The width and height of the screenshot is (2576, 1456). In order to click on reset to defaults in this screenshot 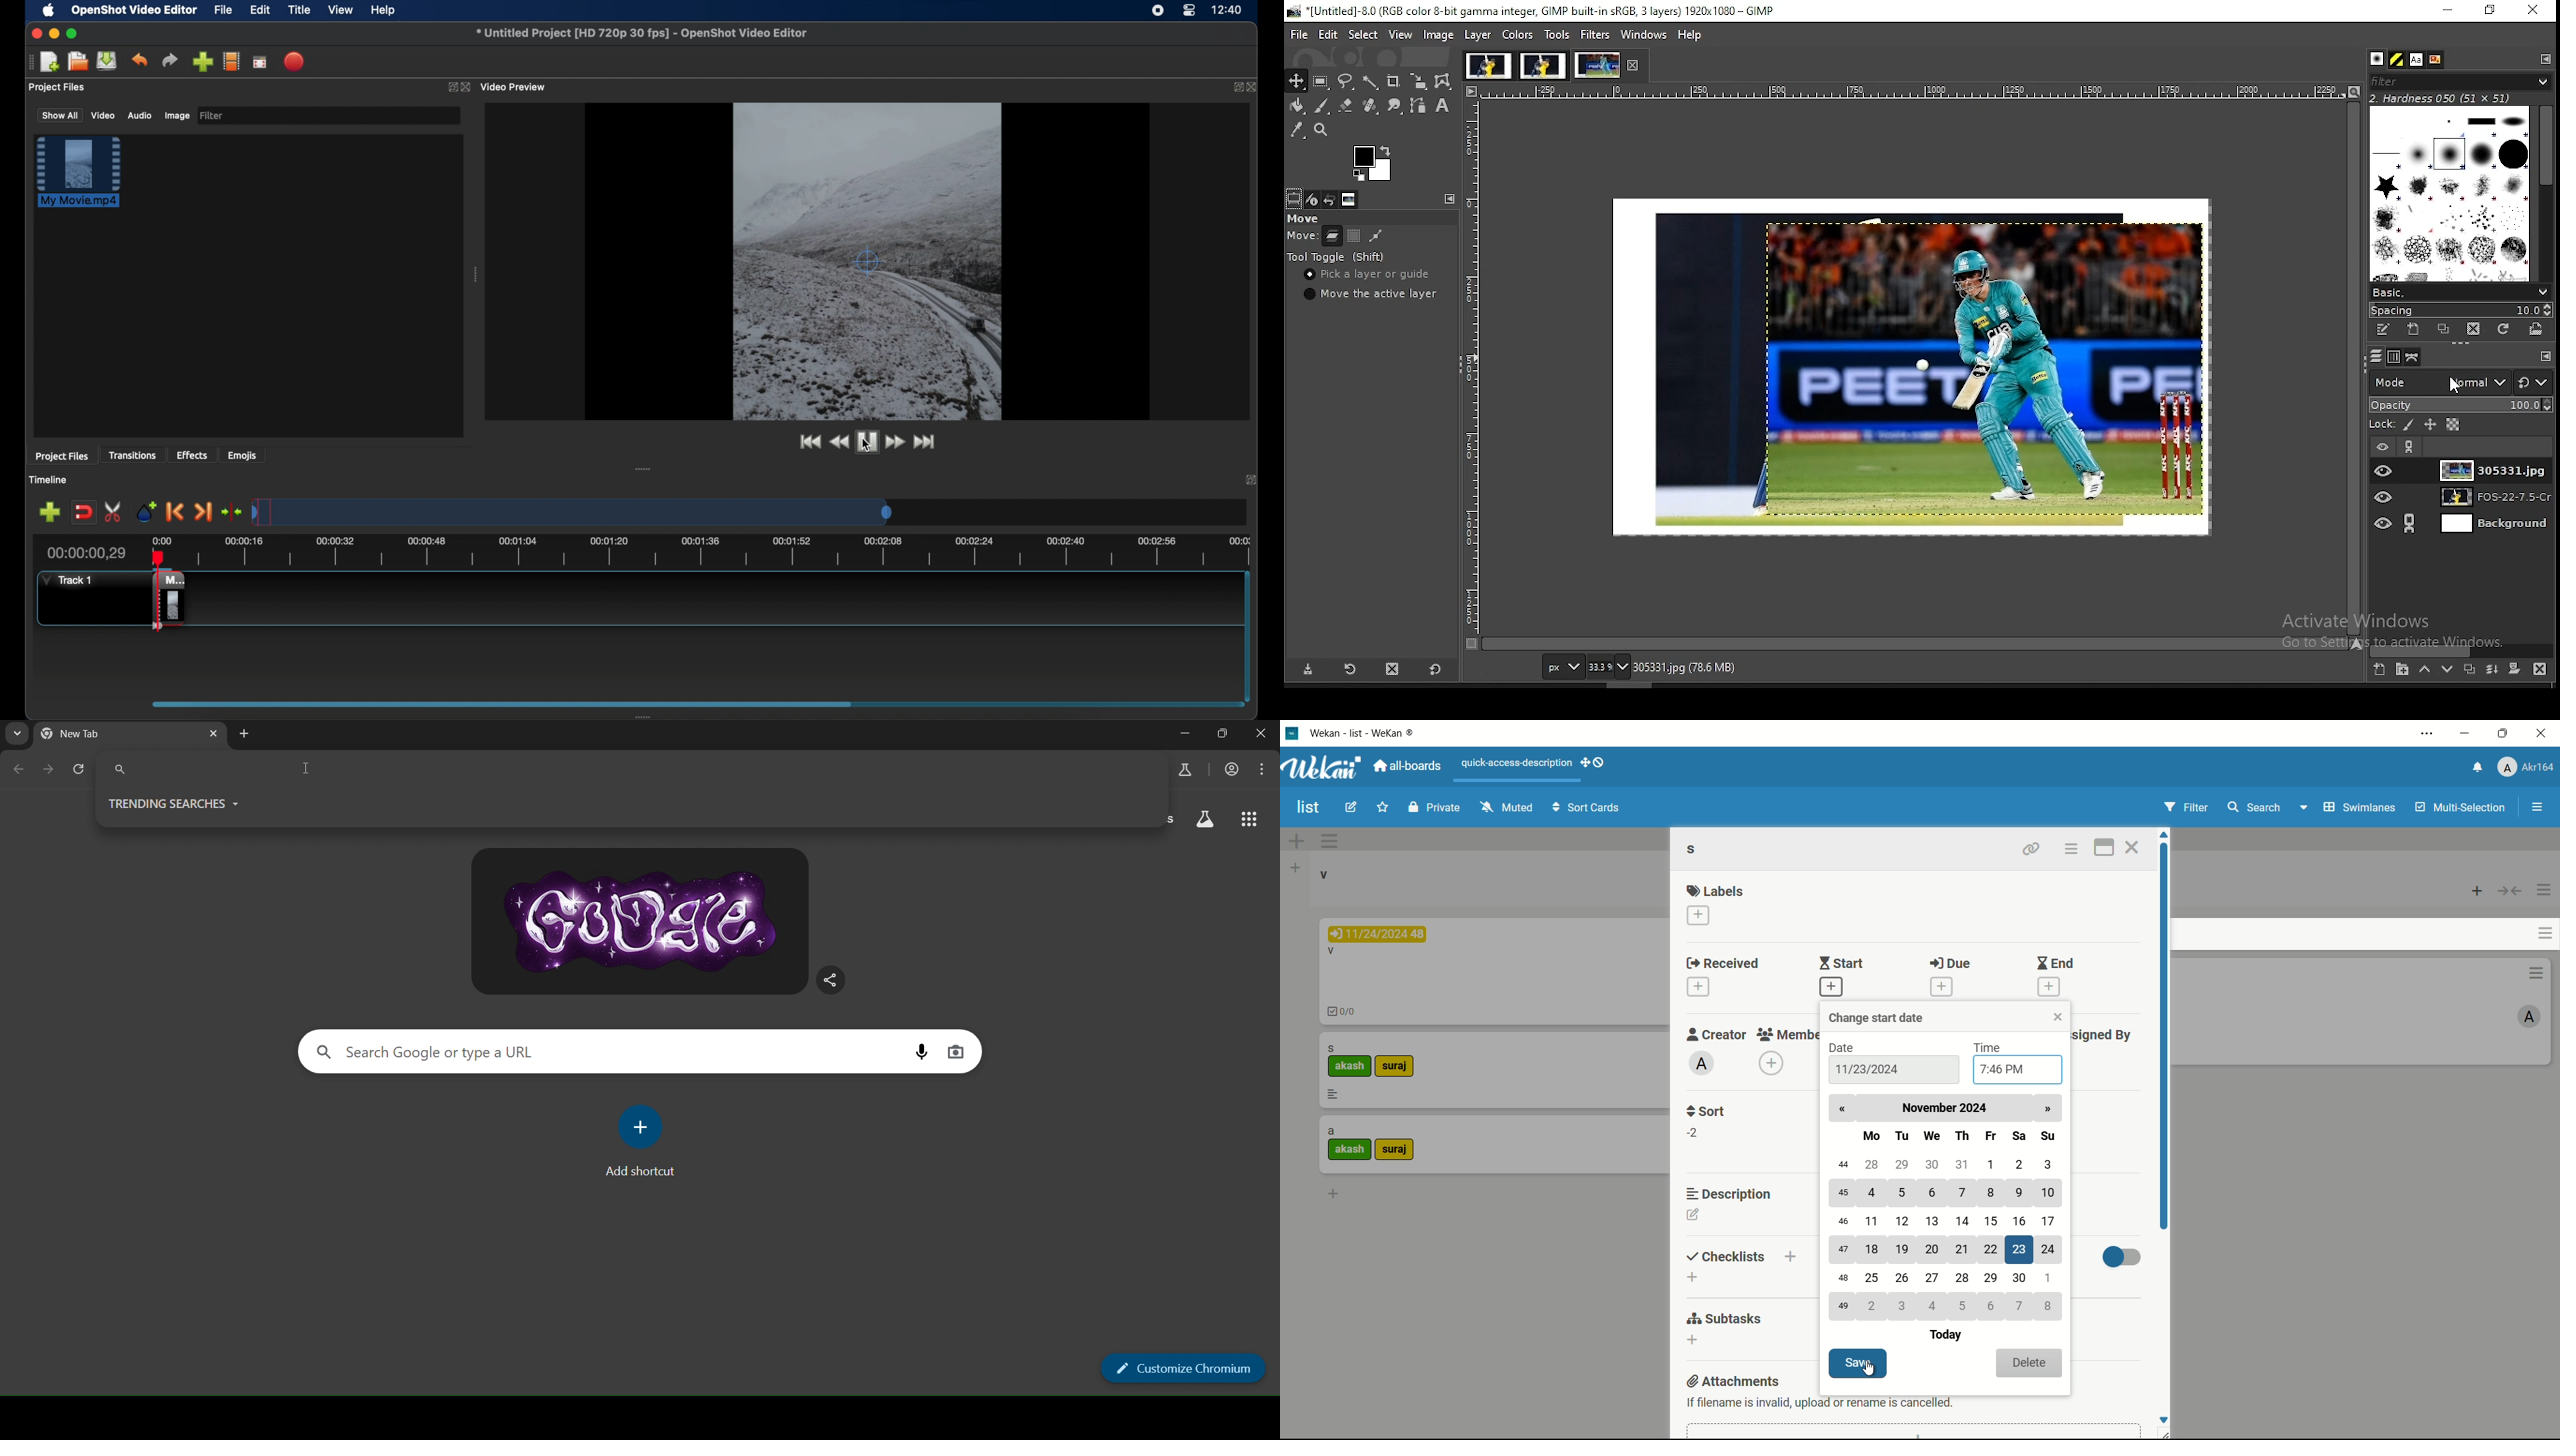, I will do `click(1435, 671)`.